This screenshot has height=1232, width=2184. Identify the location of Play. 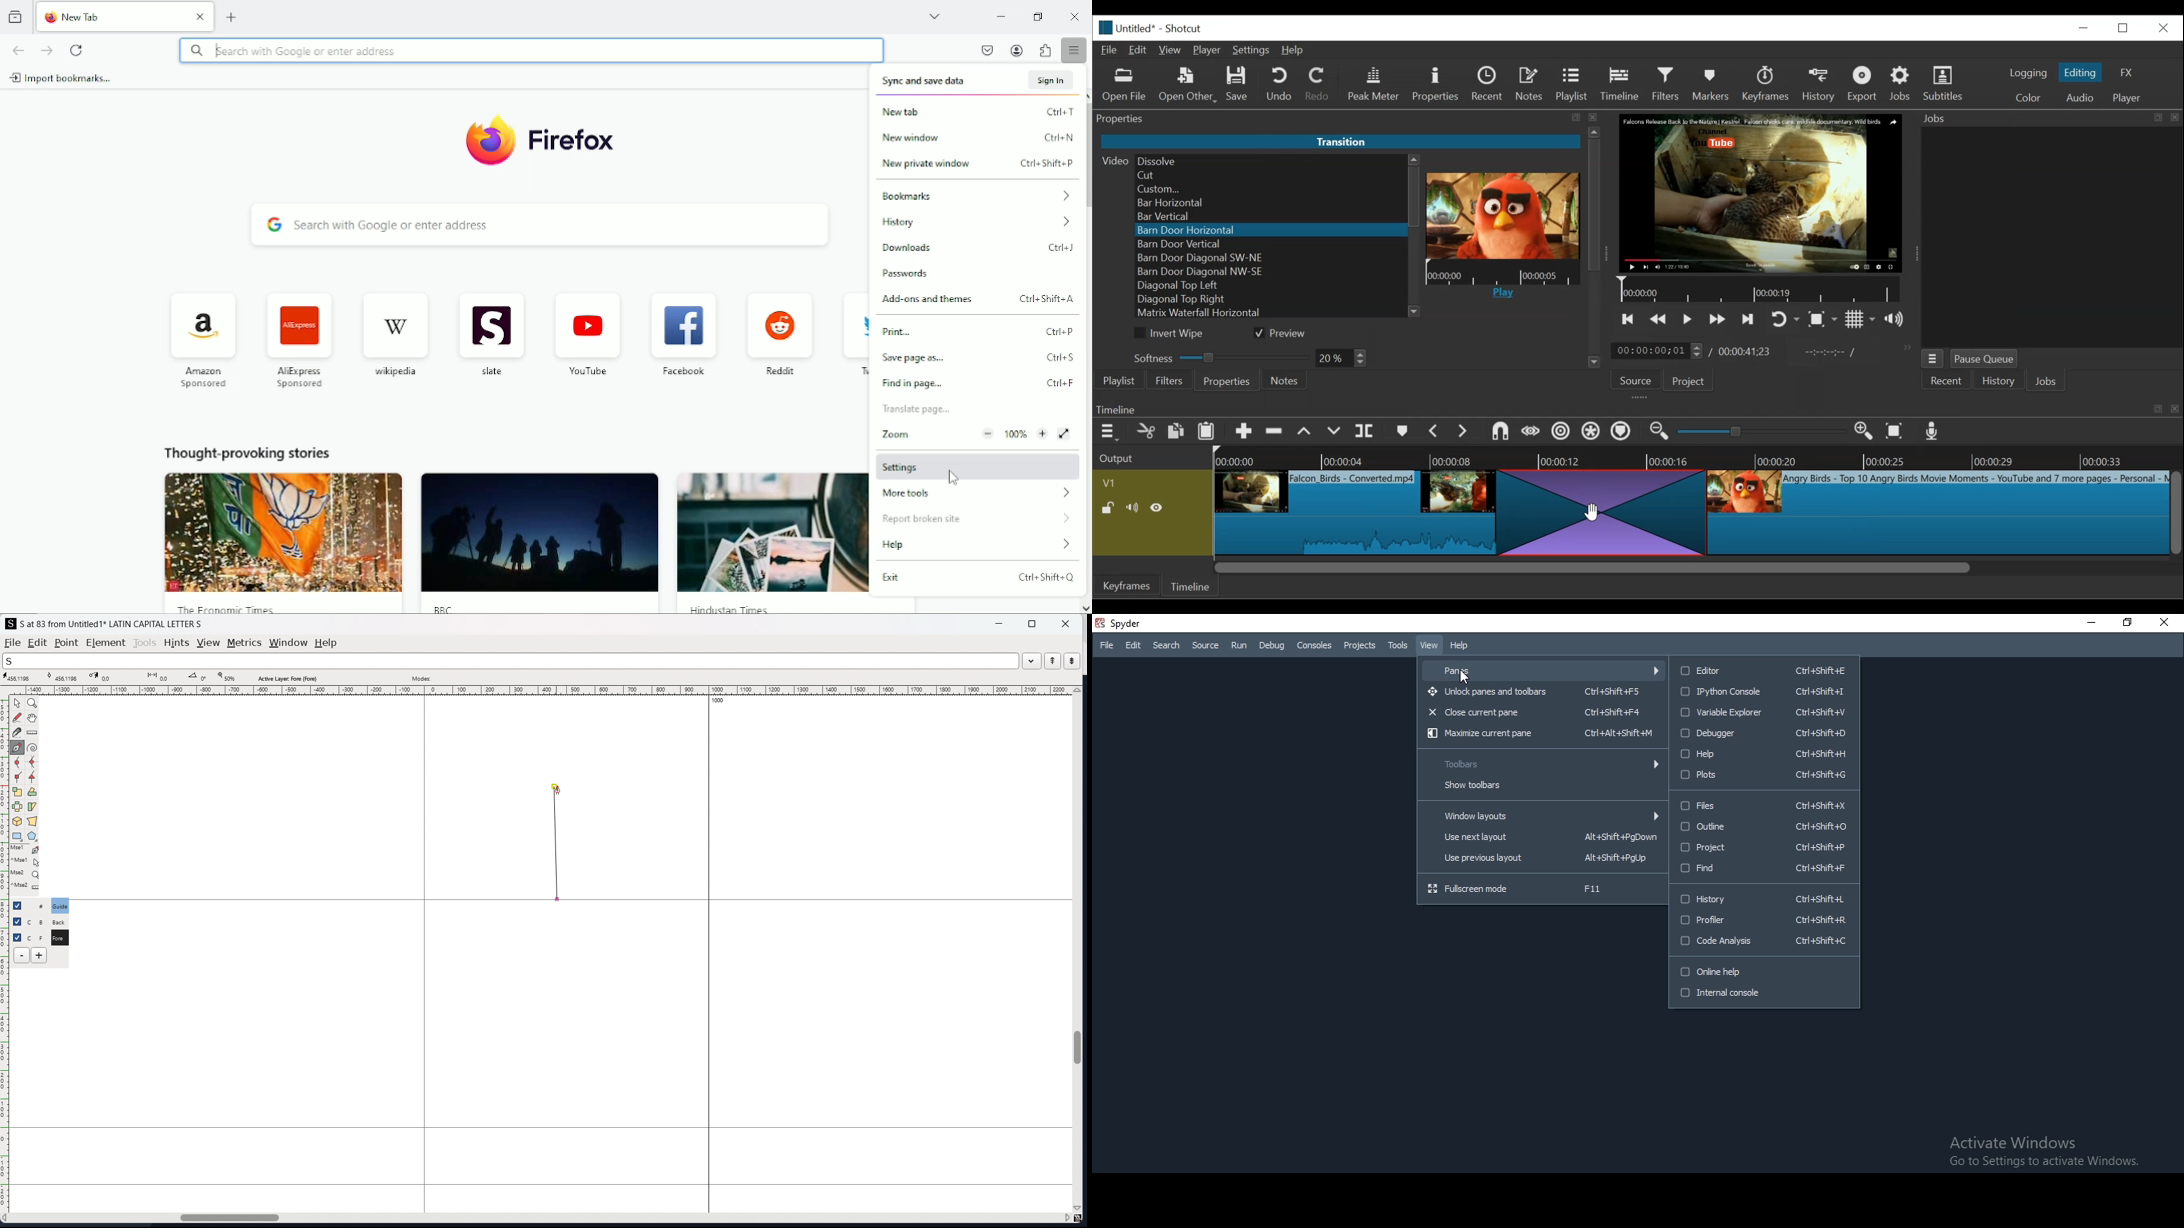
(1502, 295).